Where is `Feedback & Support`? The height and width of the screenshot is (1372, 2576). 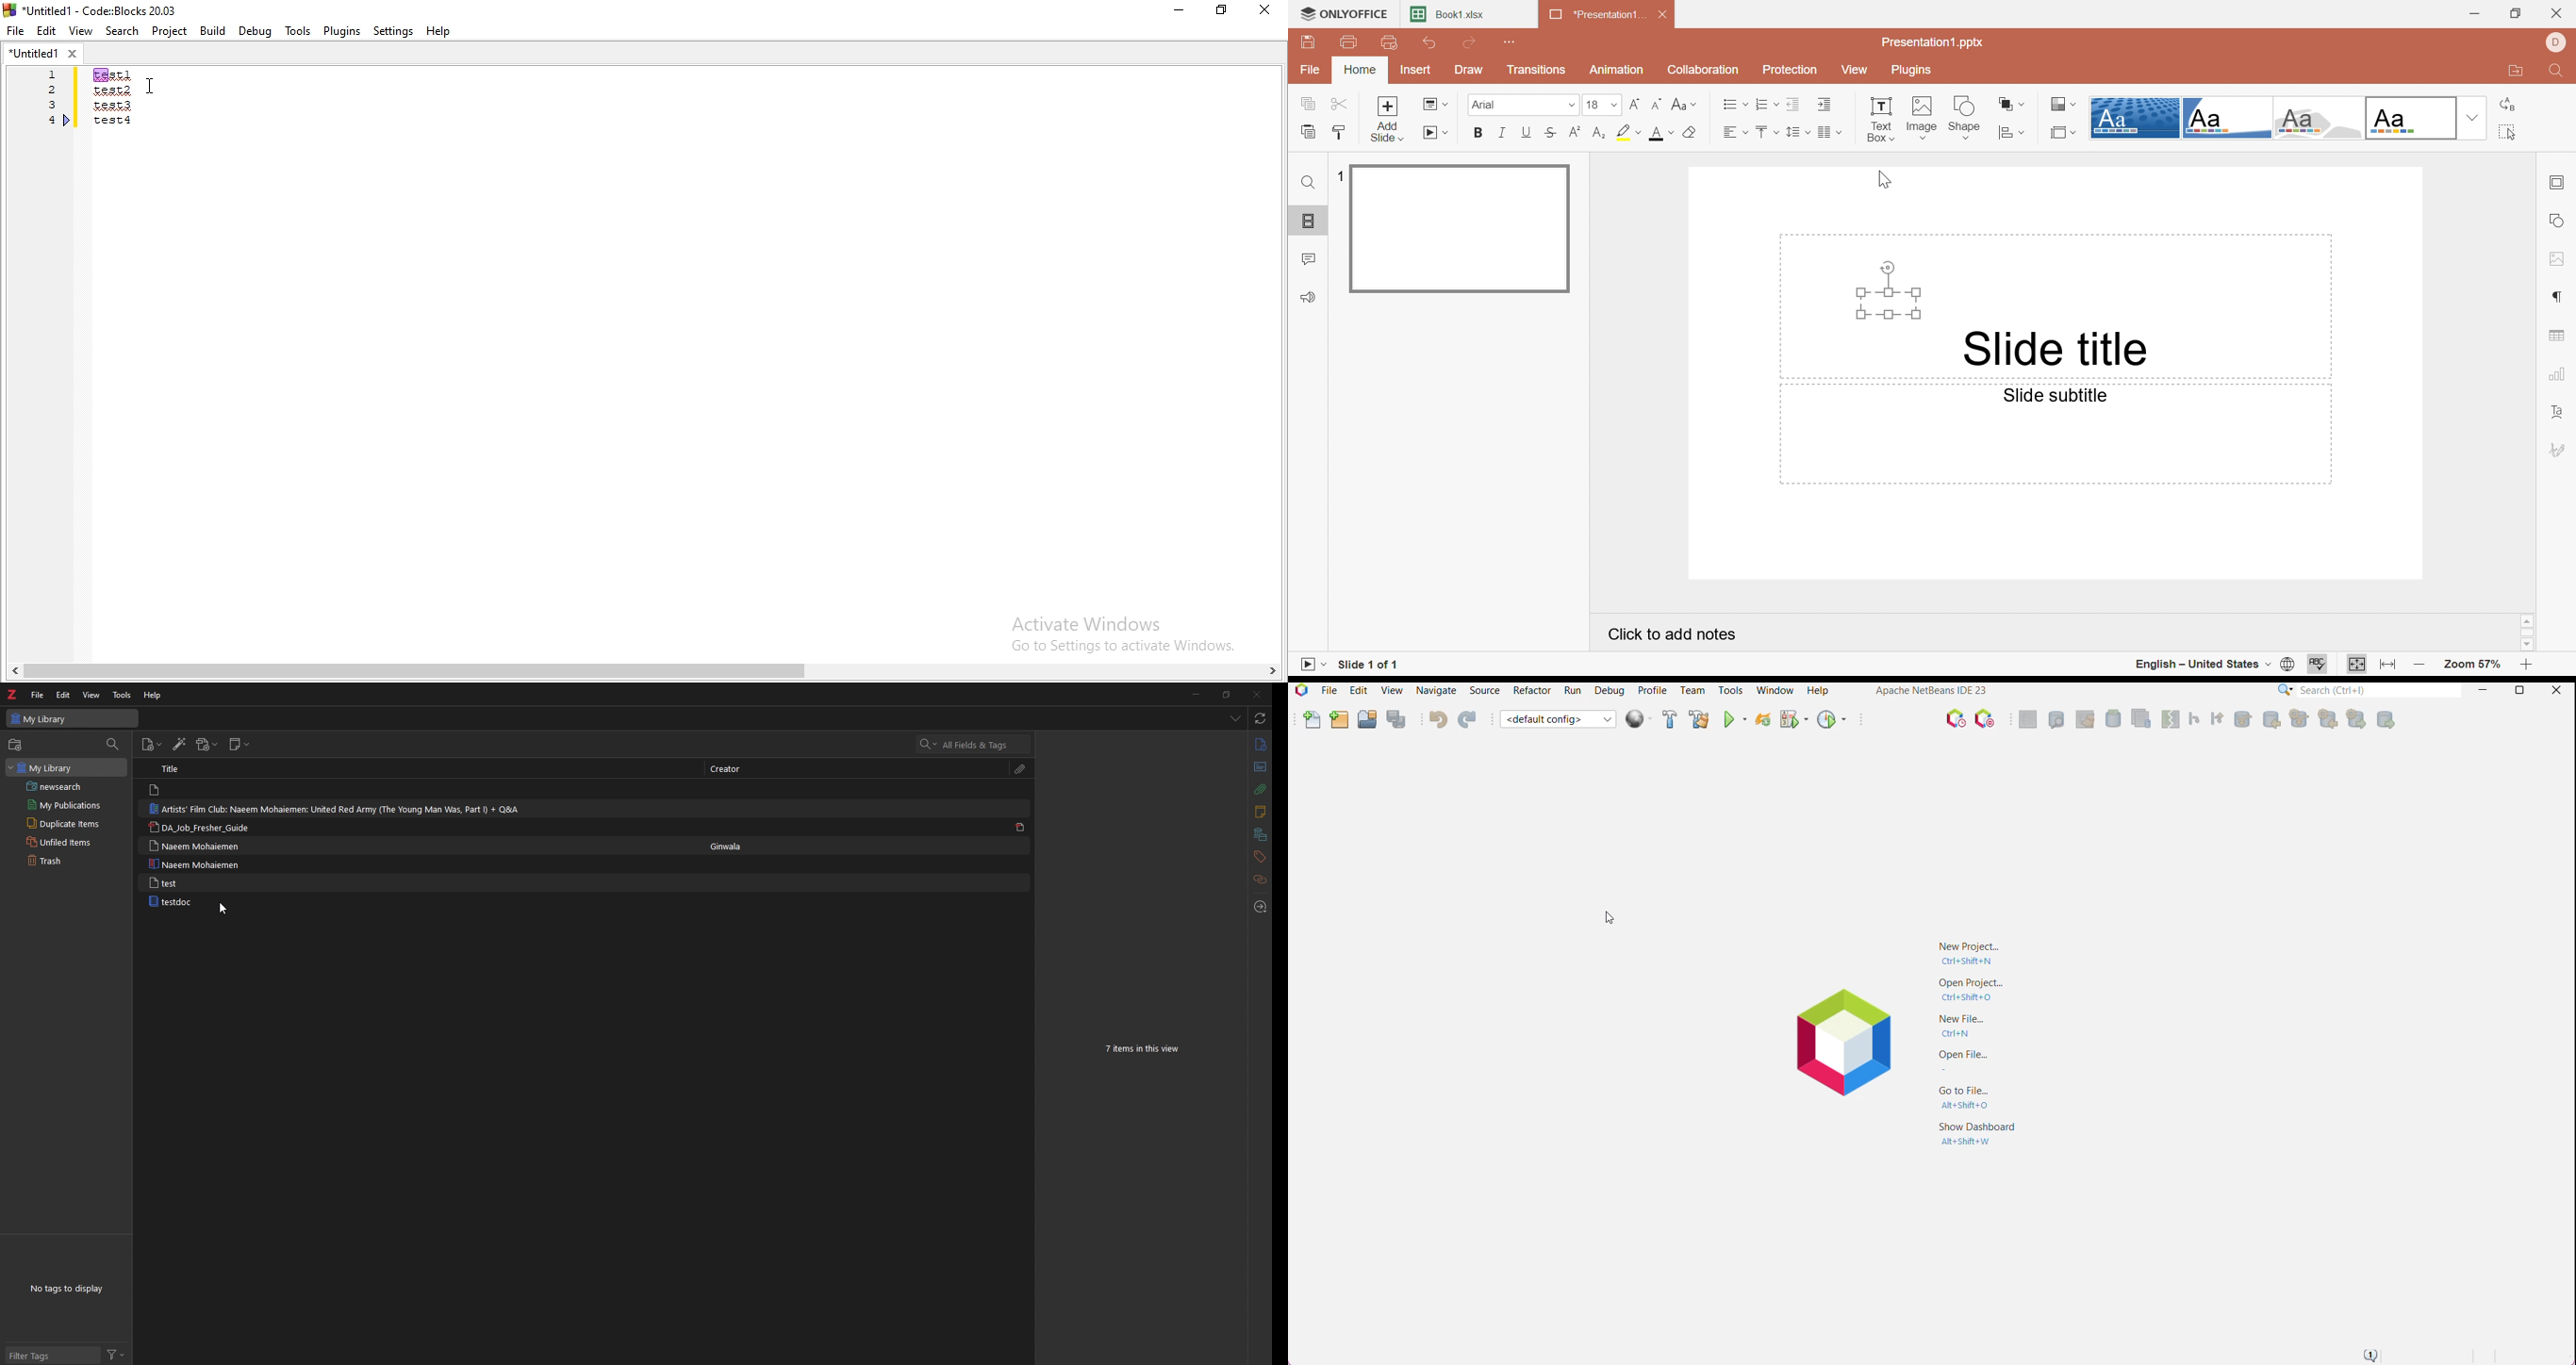 Feedback & Support is located at coordinates (1311, 296).